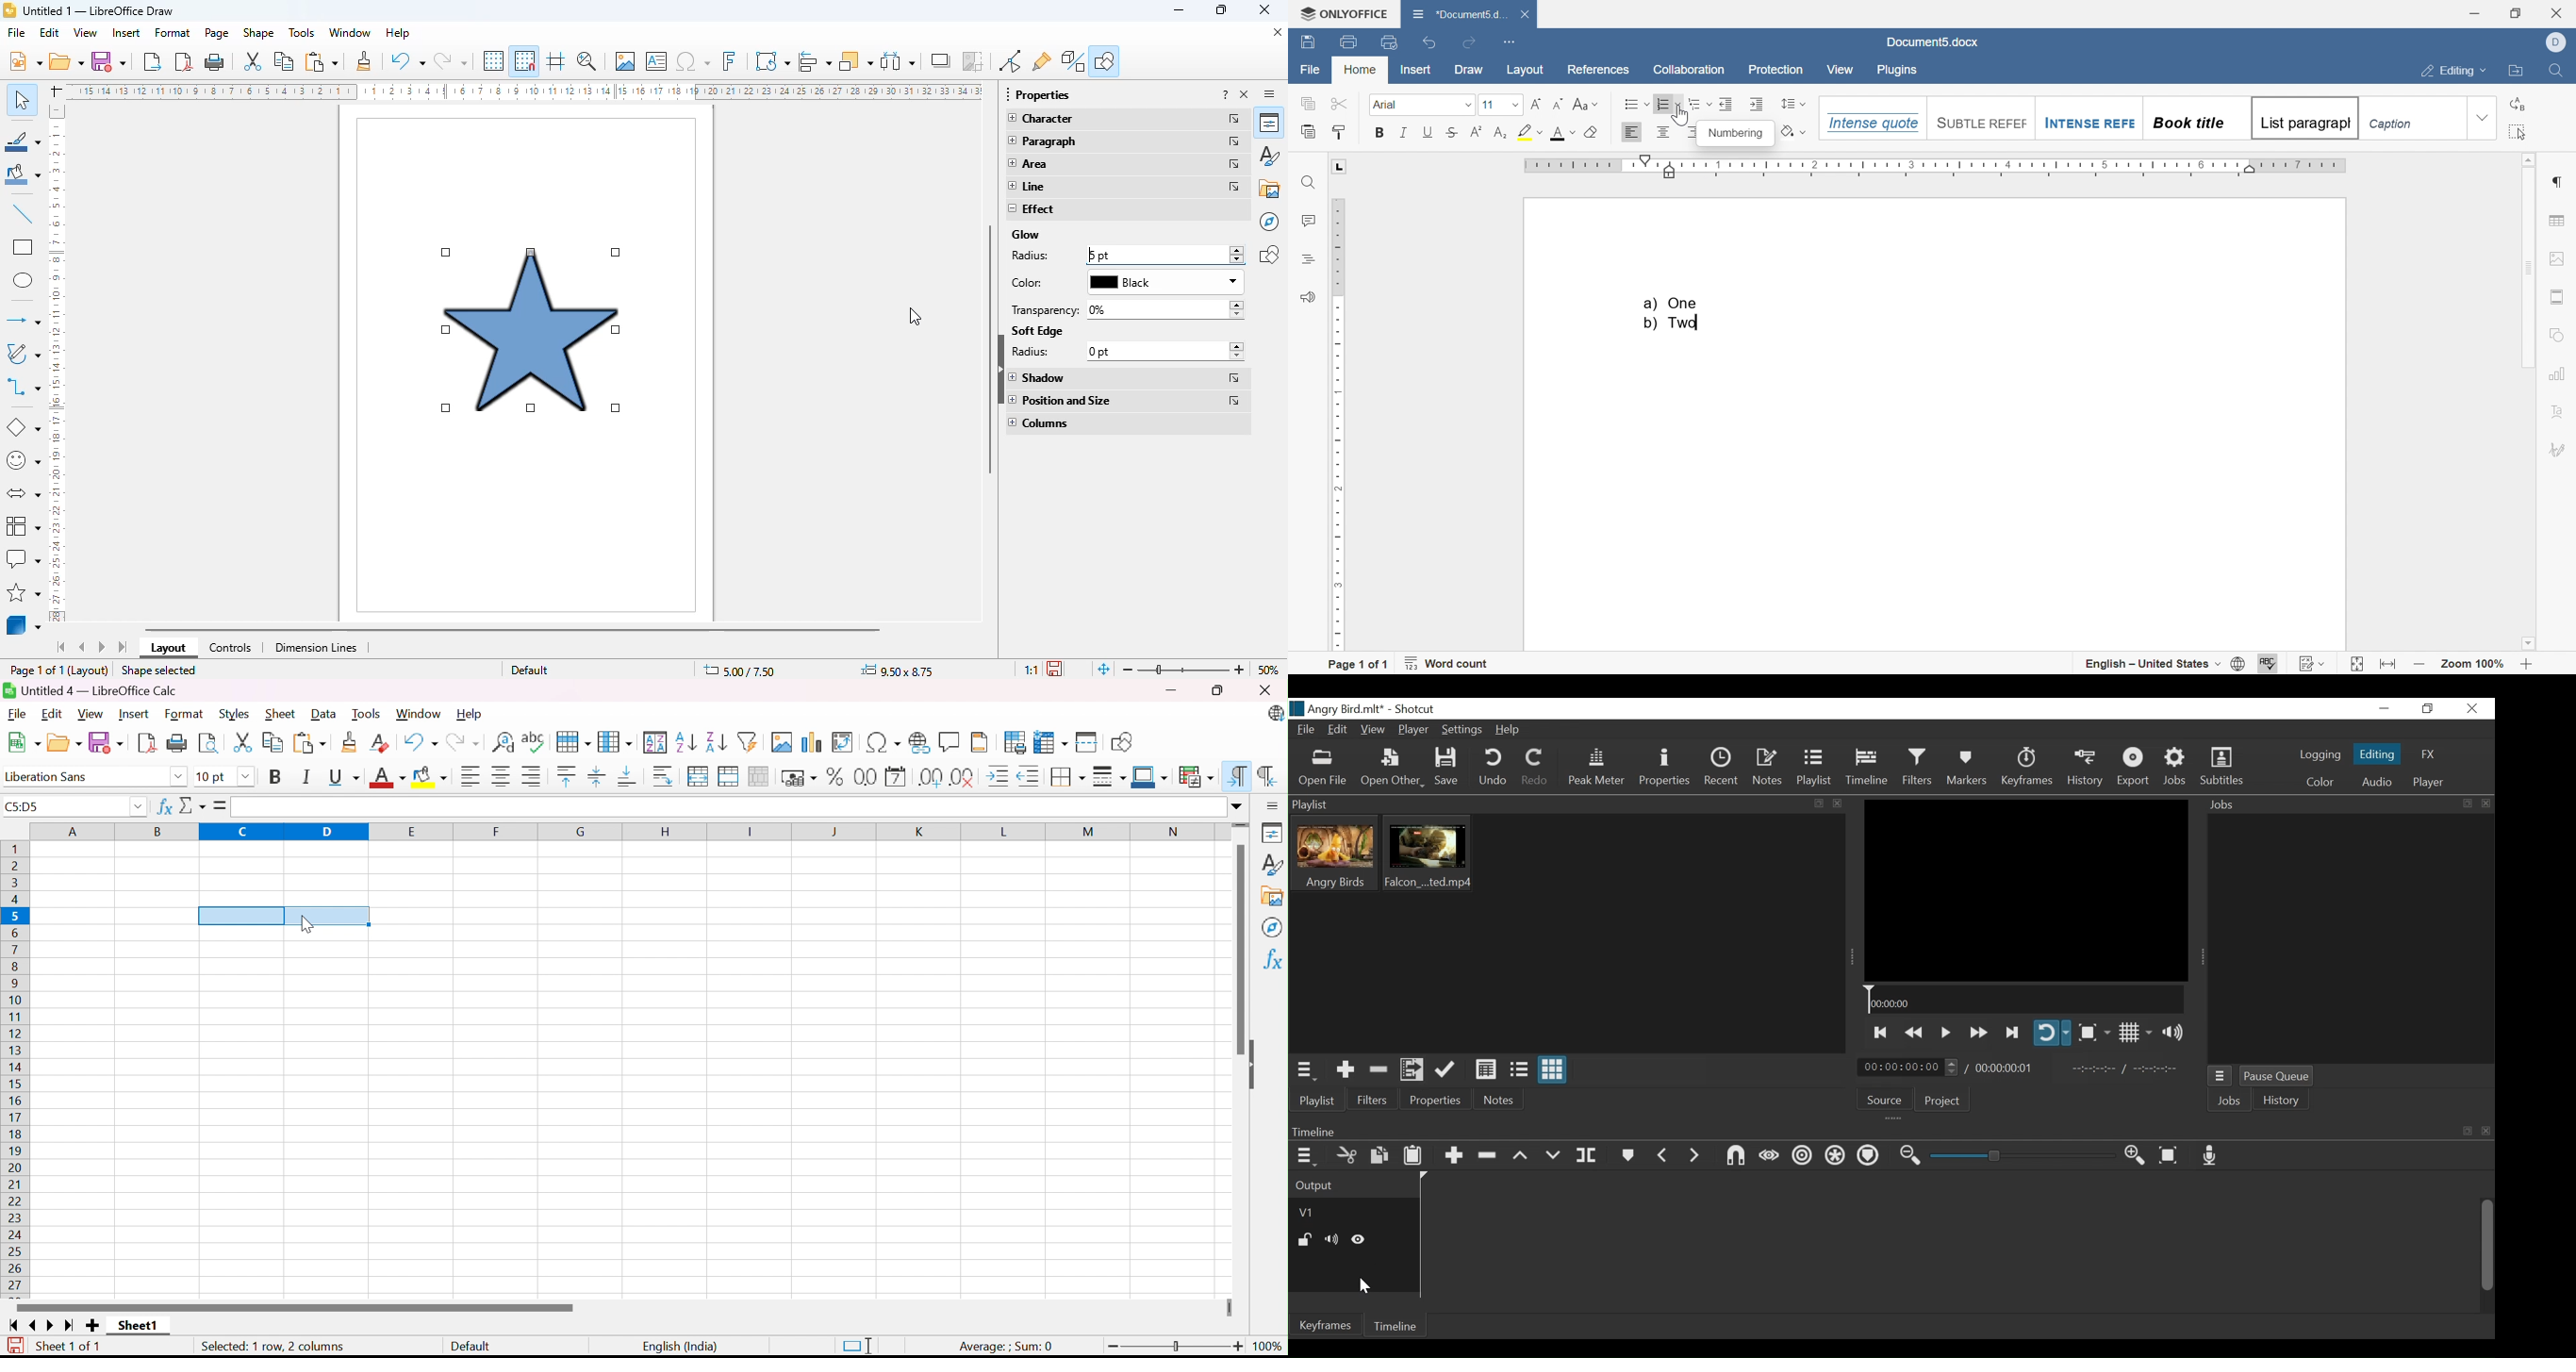 The image size is (2576, 1372). Describe the element at coordinates (1404, 130) in the screenshot. I see `italic` at that location.